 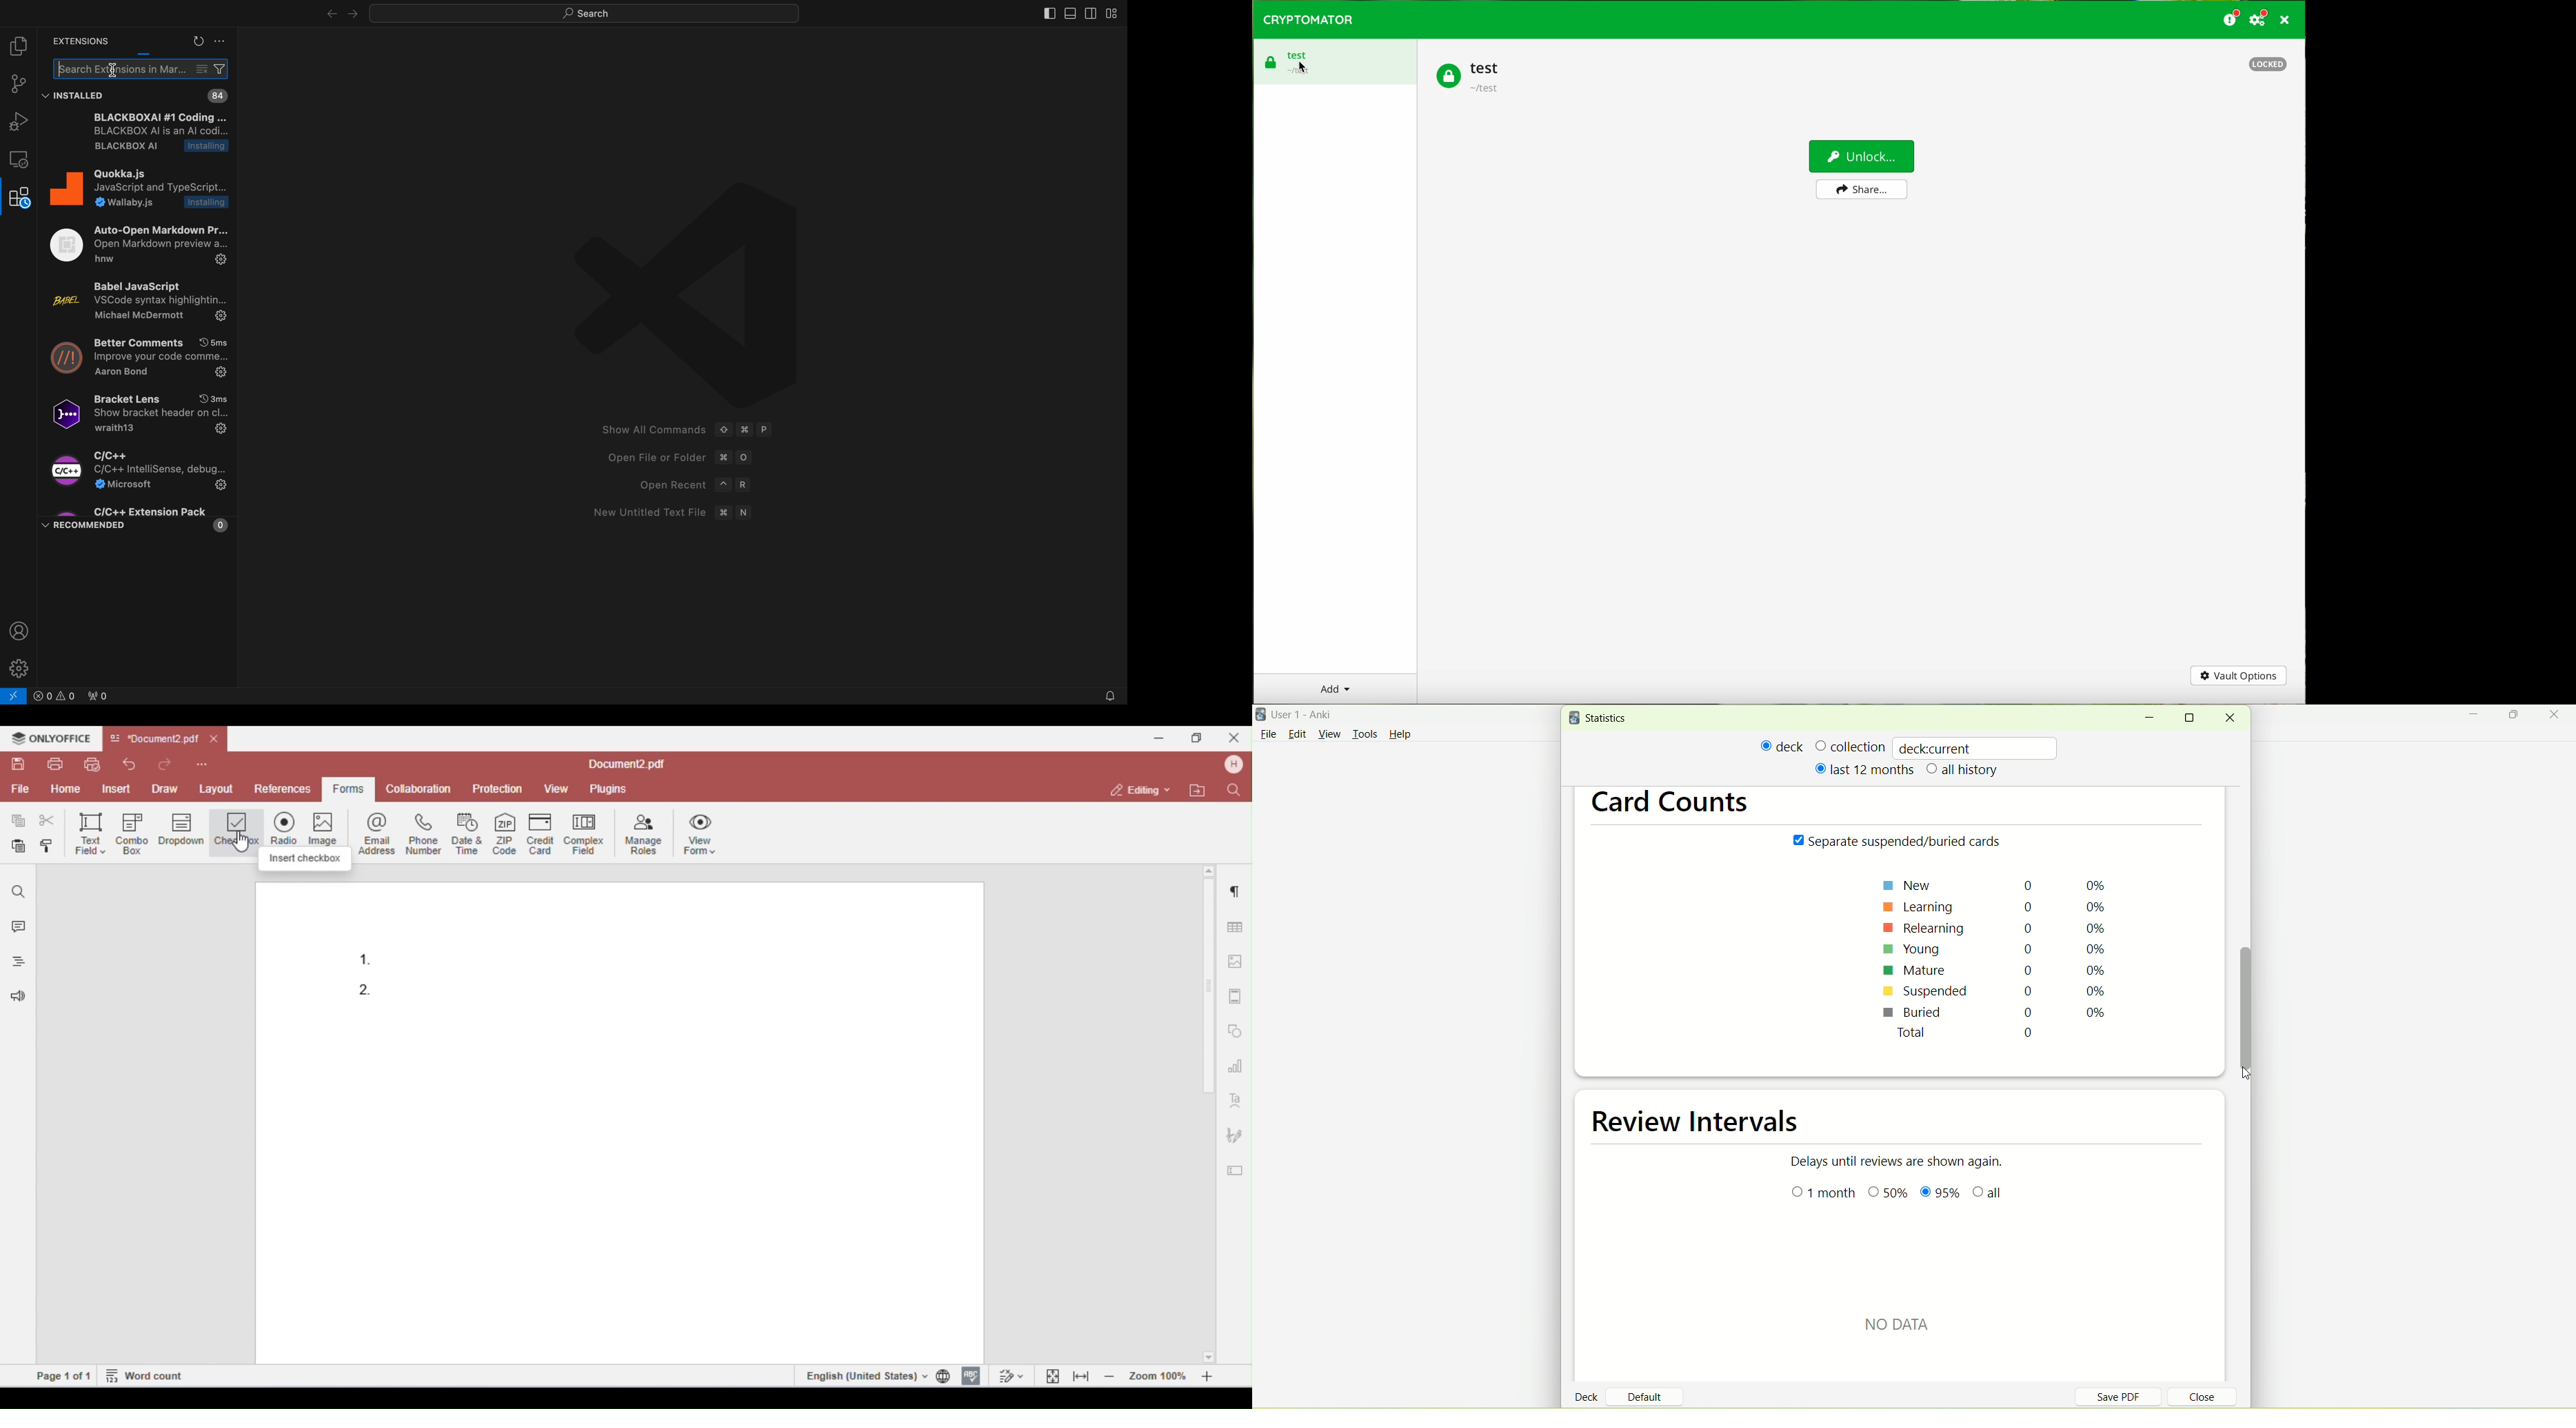 What do you see at coordinates (1825, 1193) in the screenshot?
I see ` month` at bounding box center [1825, 1193].